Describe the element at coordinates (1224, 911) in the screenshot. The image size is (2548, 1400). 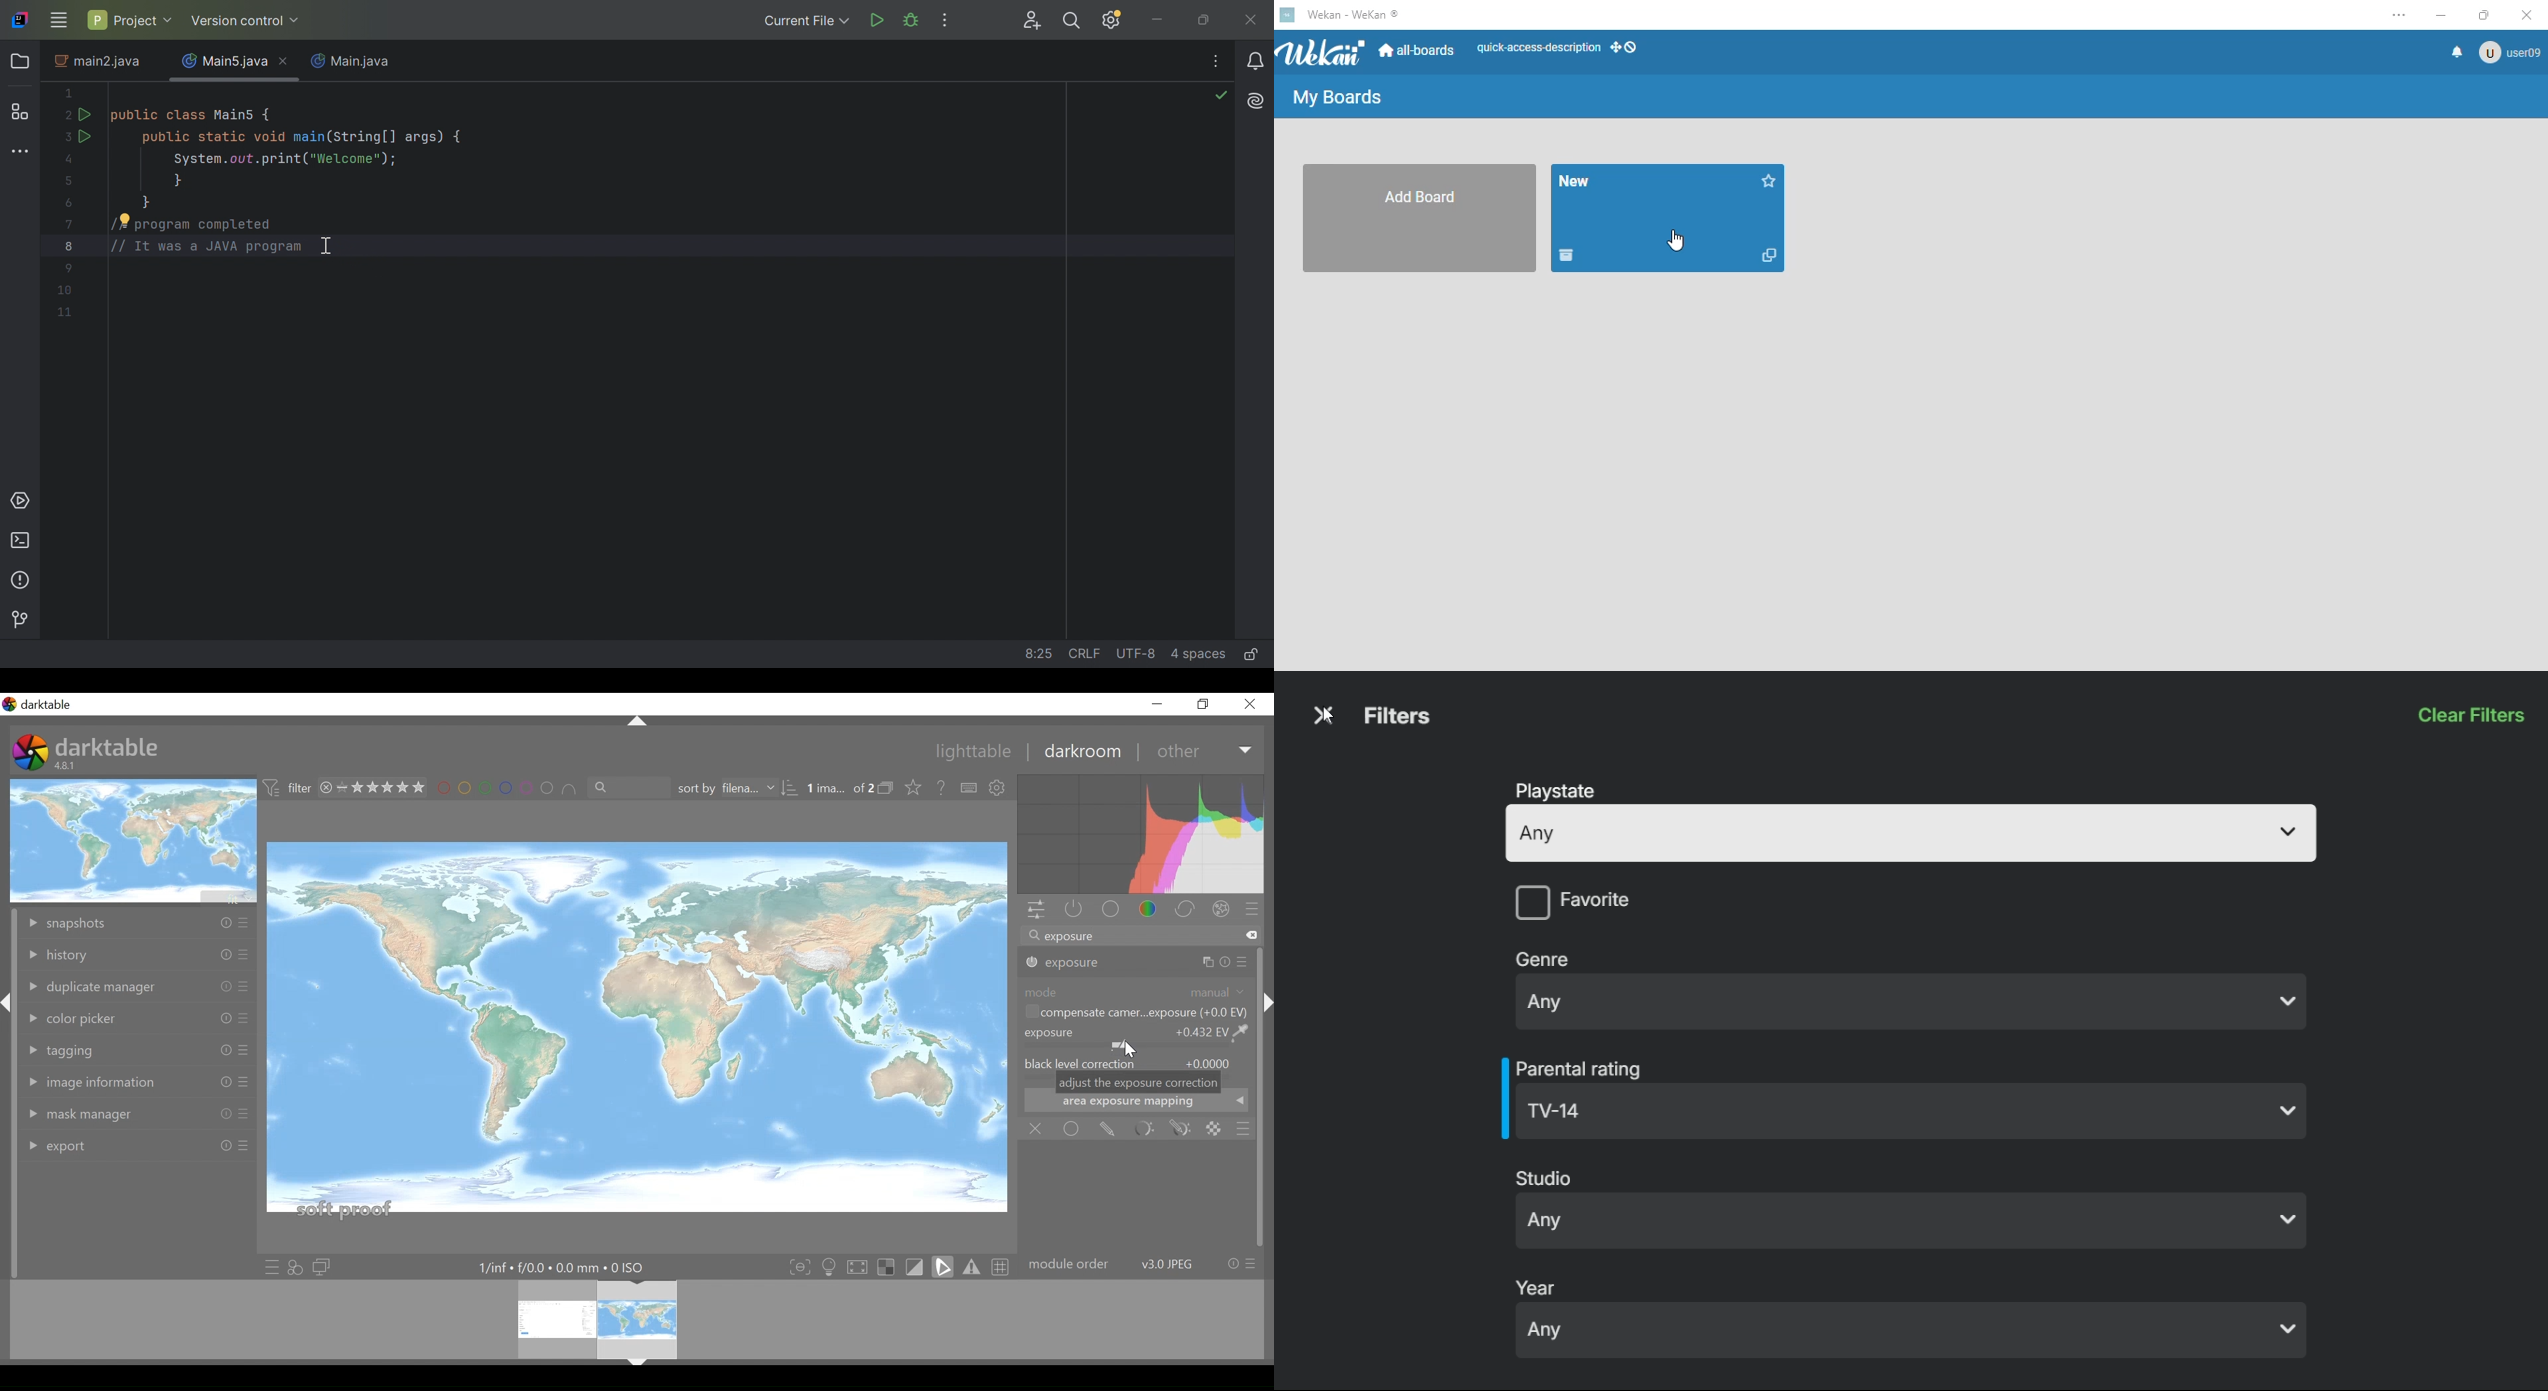
I see `effect ` at that location.